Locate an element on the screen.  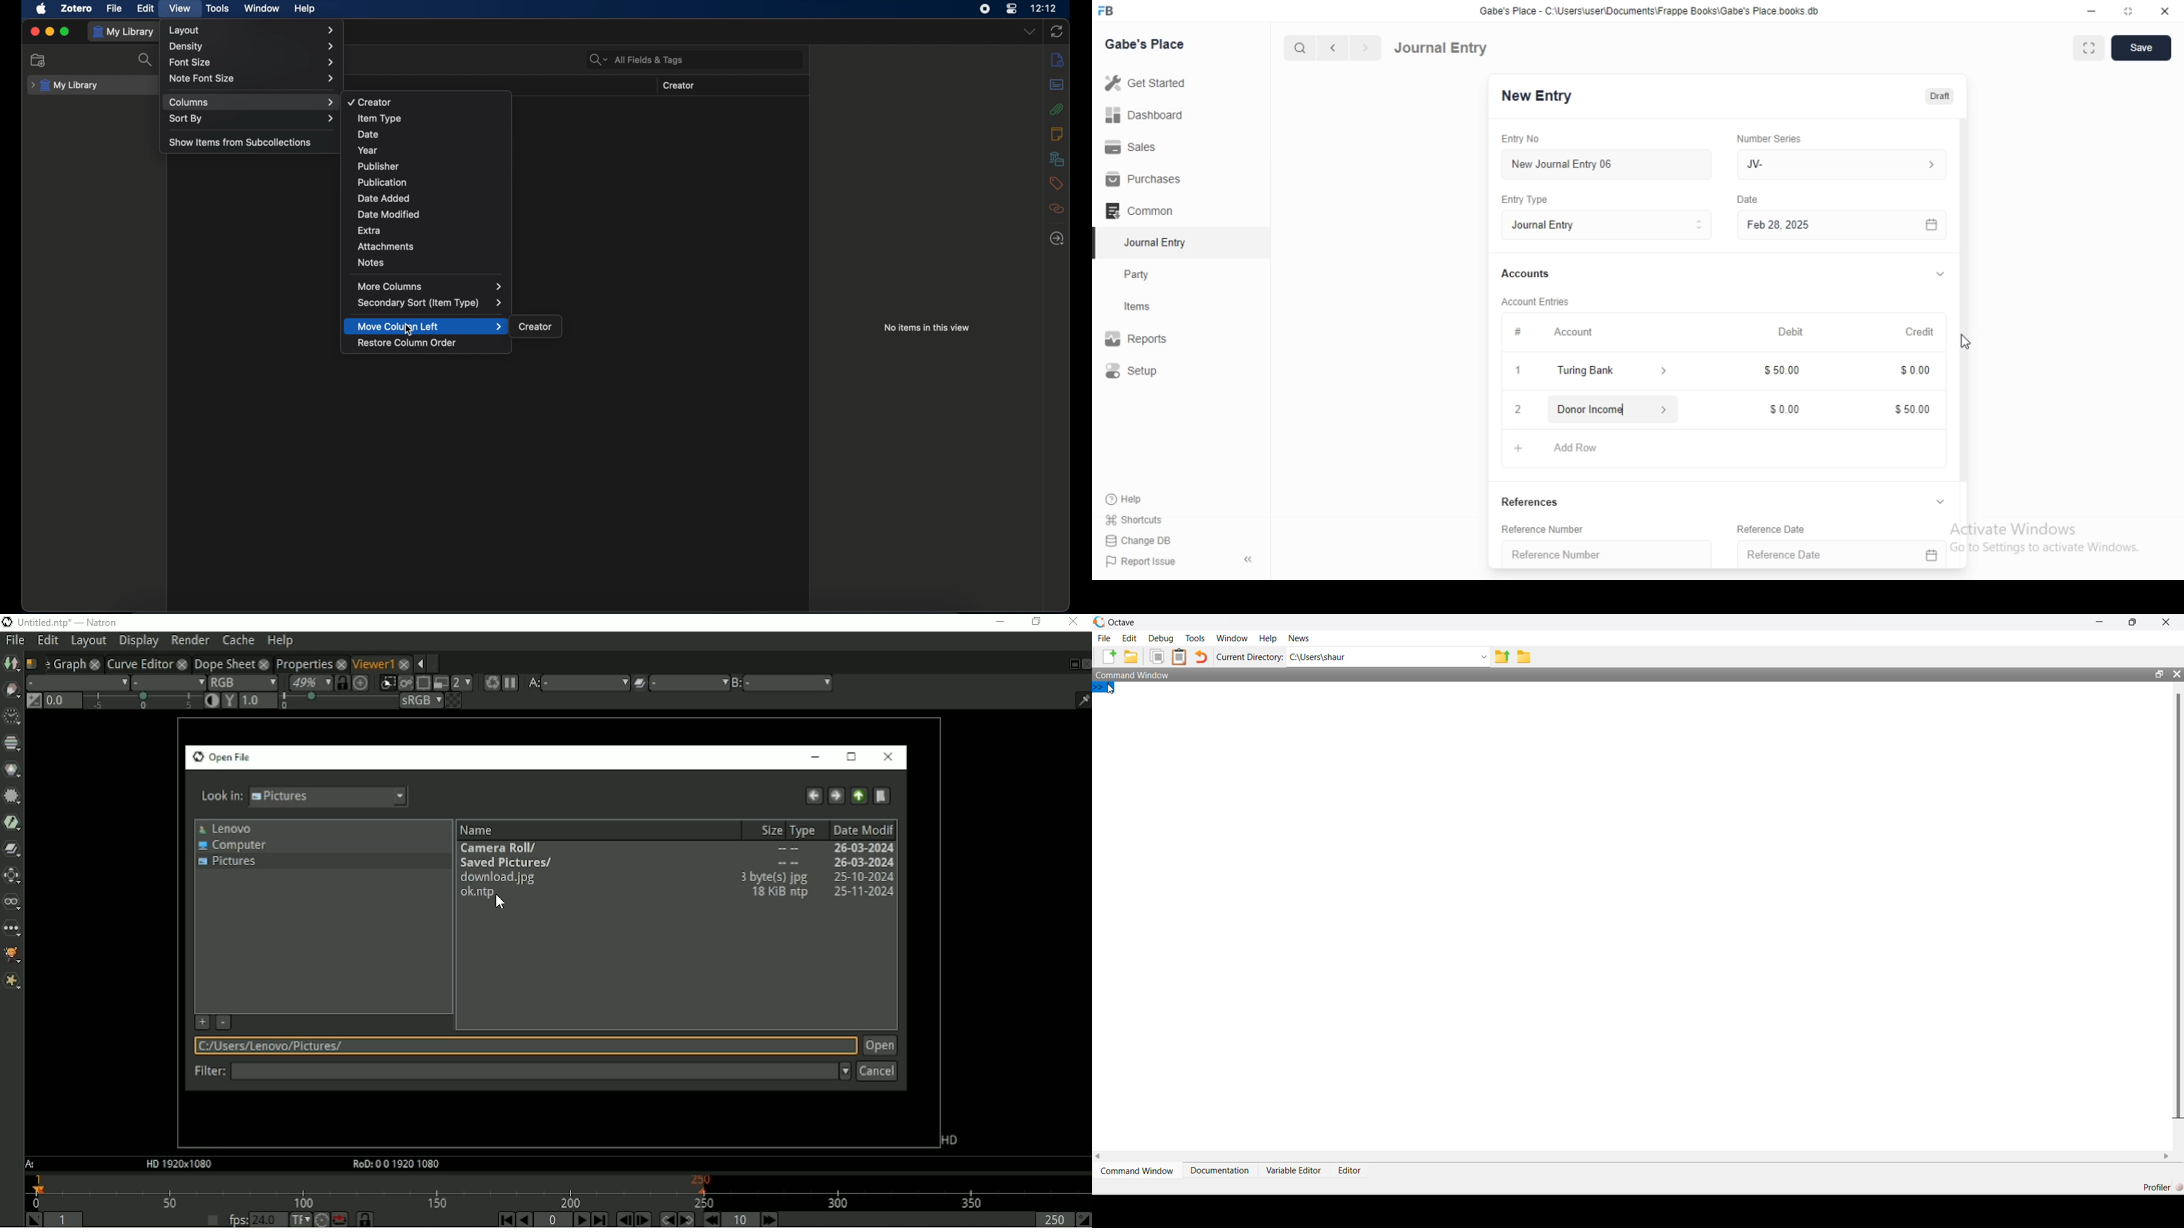
creator is located at coordinates (369, 102).